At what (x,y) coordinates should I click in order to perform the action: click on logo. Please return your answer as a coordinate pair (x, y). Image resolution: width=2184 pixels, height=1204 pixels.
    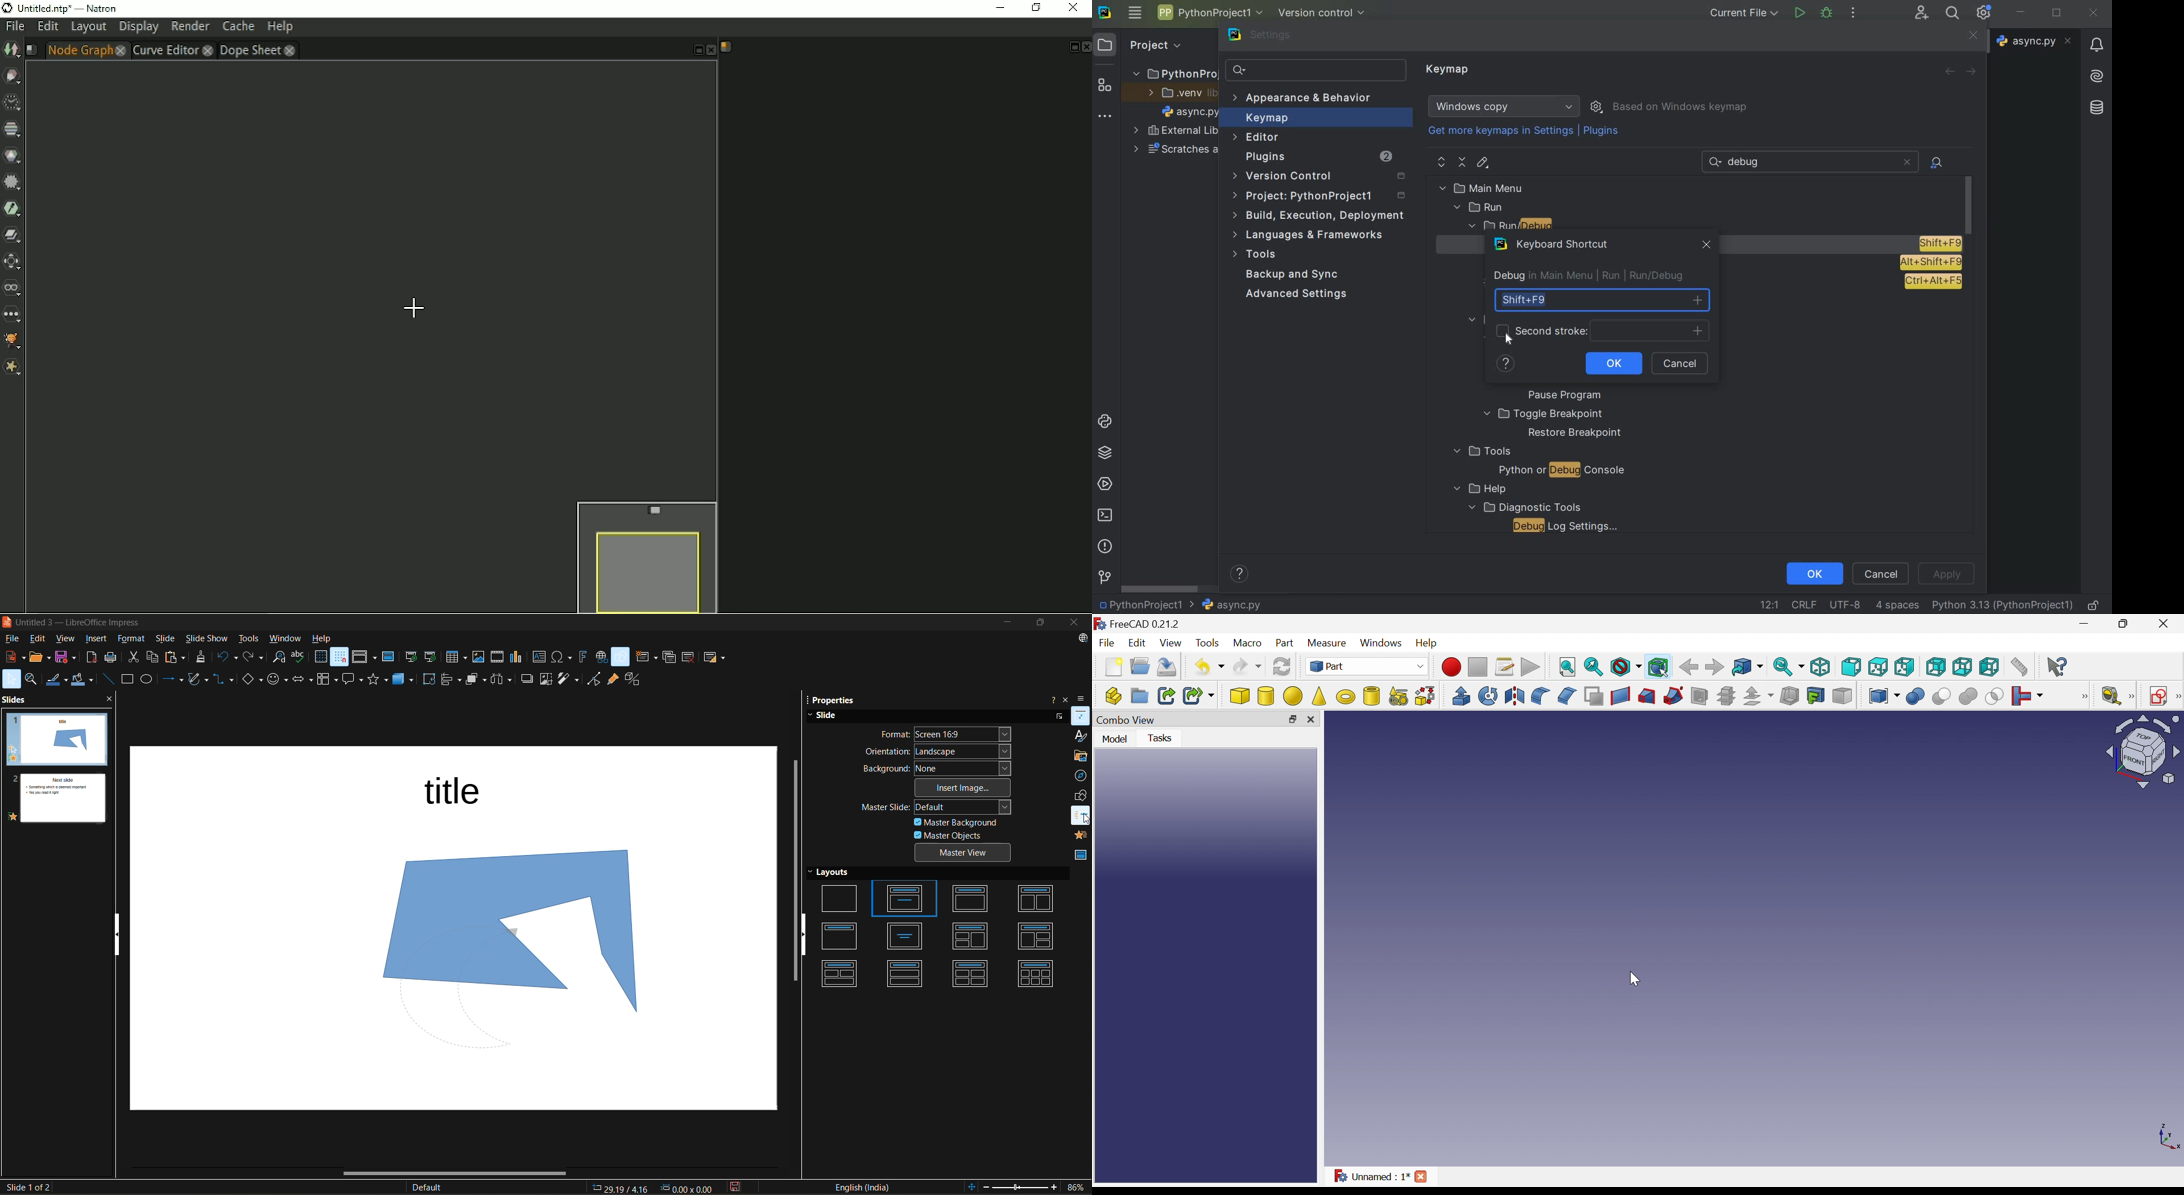
    Looking at the image, I should click on (1100, 624).